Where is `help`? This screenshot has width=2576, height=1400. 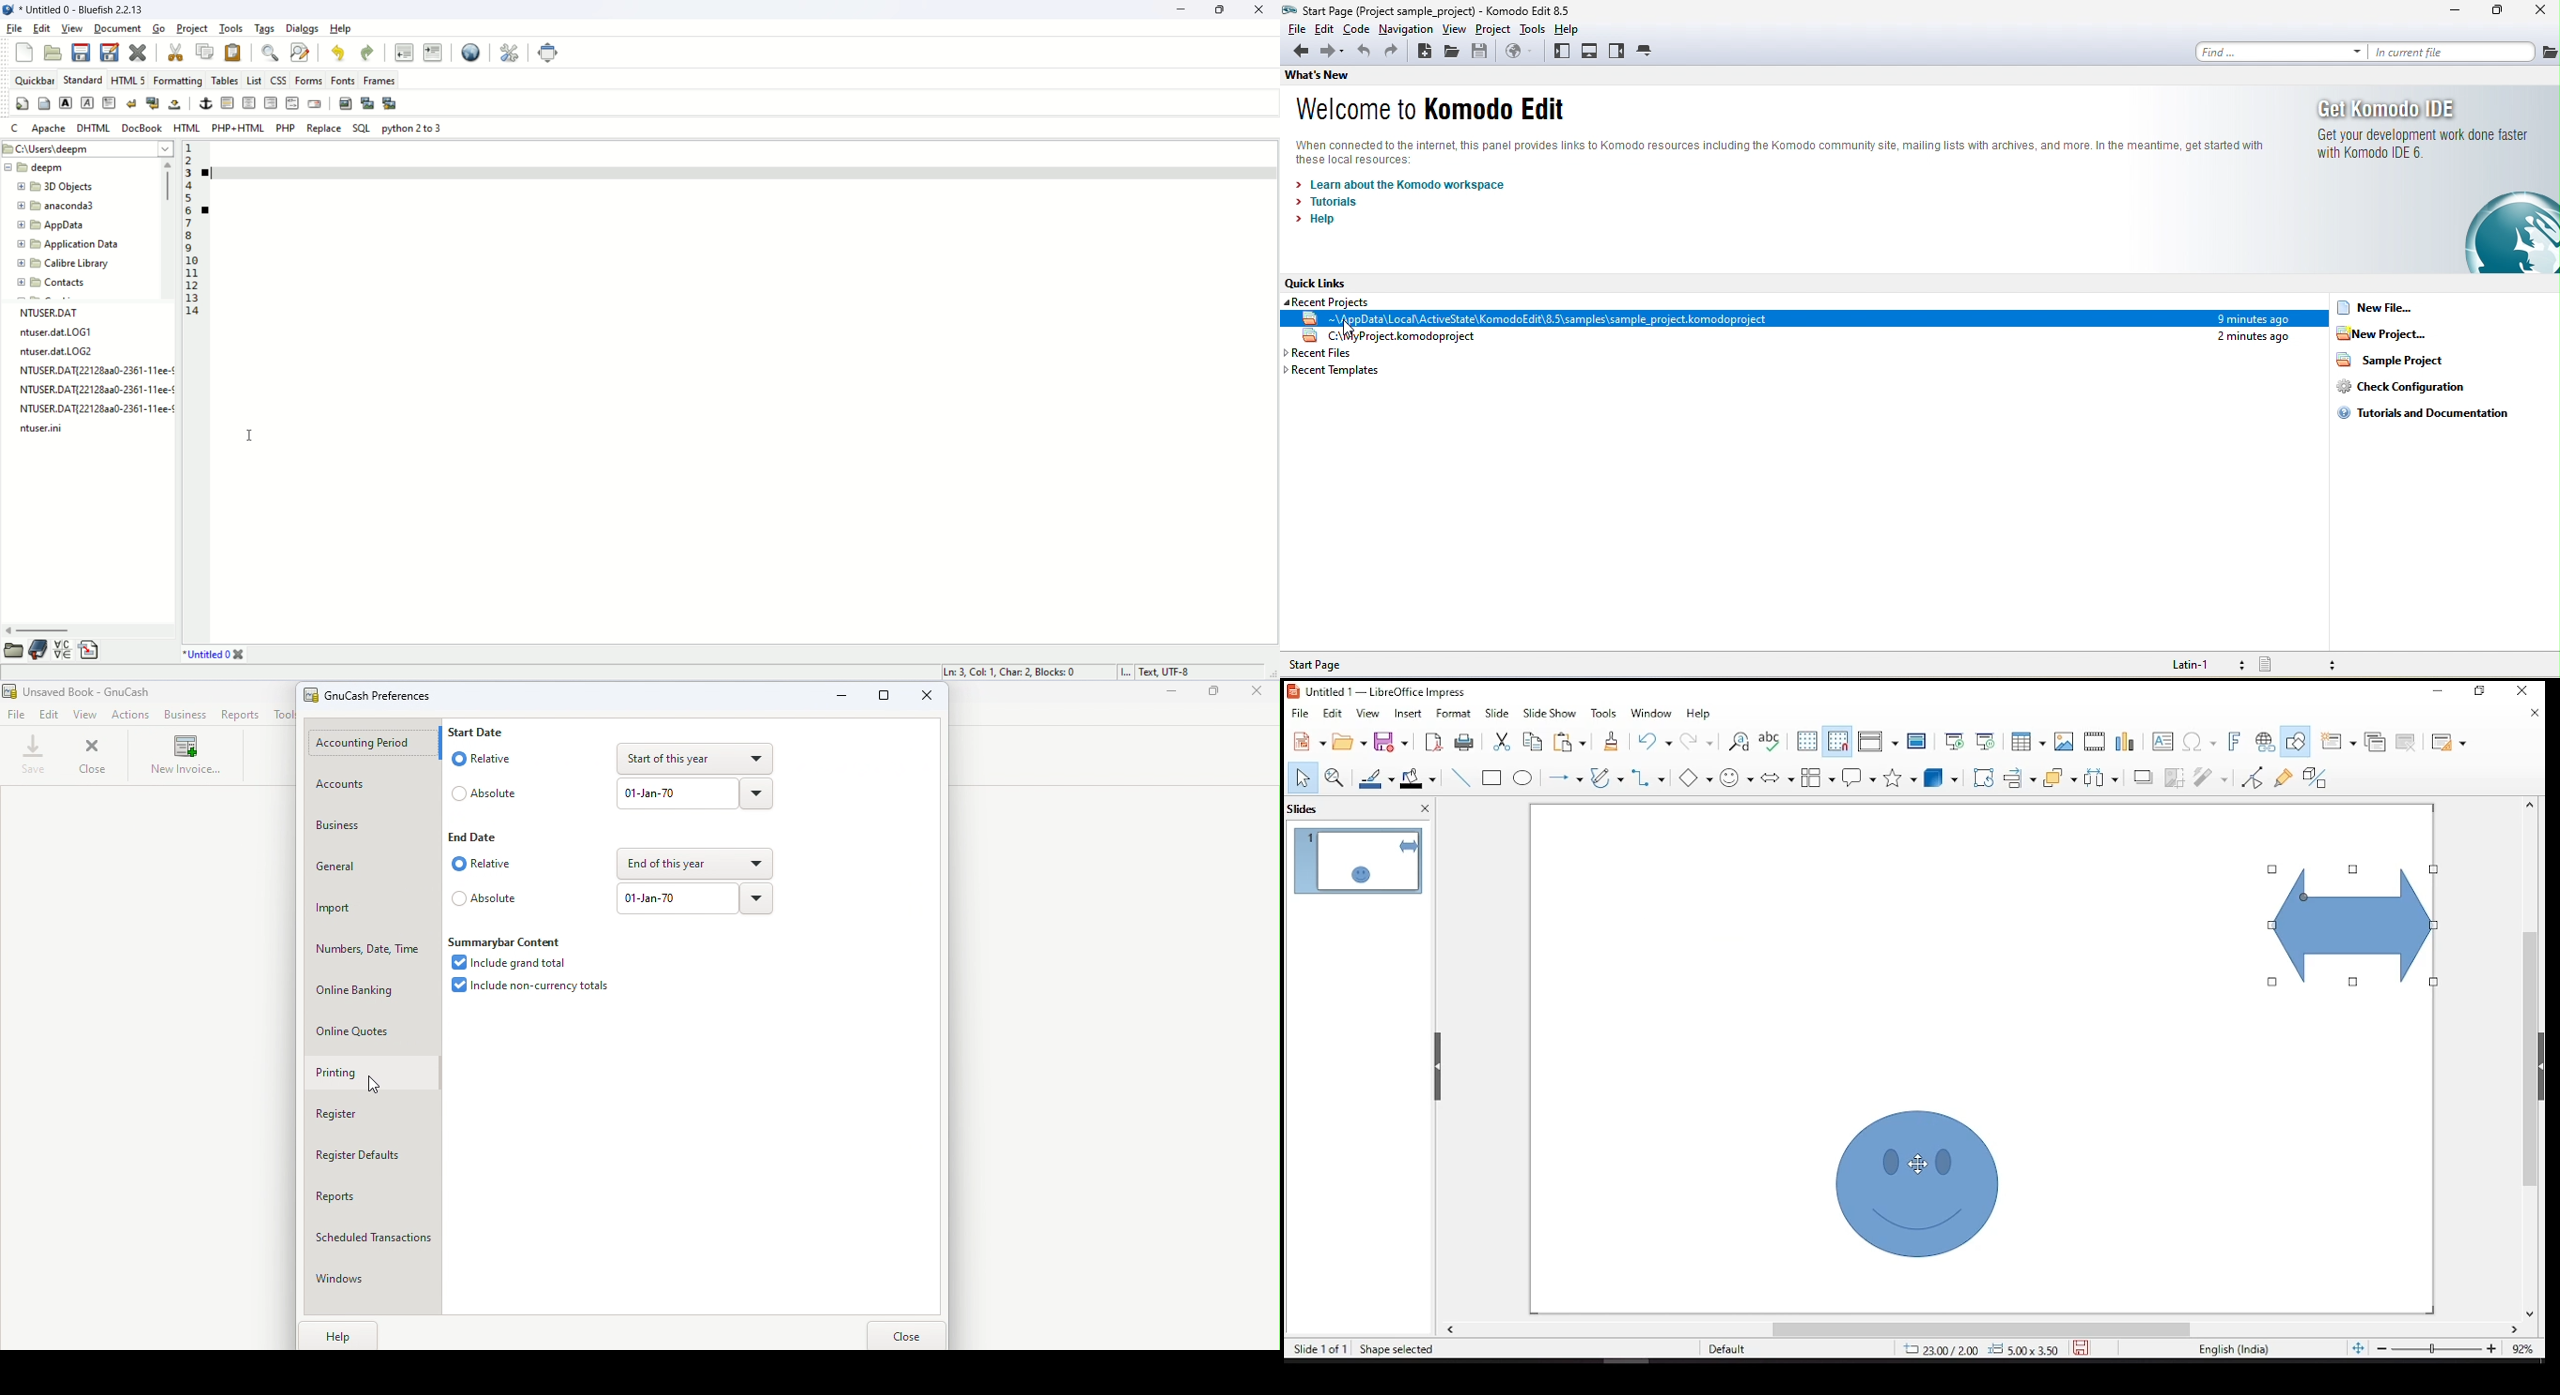
help is located at coordinates (1698, 717).